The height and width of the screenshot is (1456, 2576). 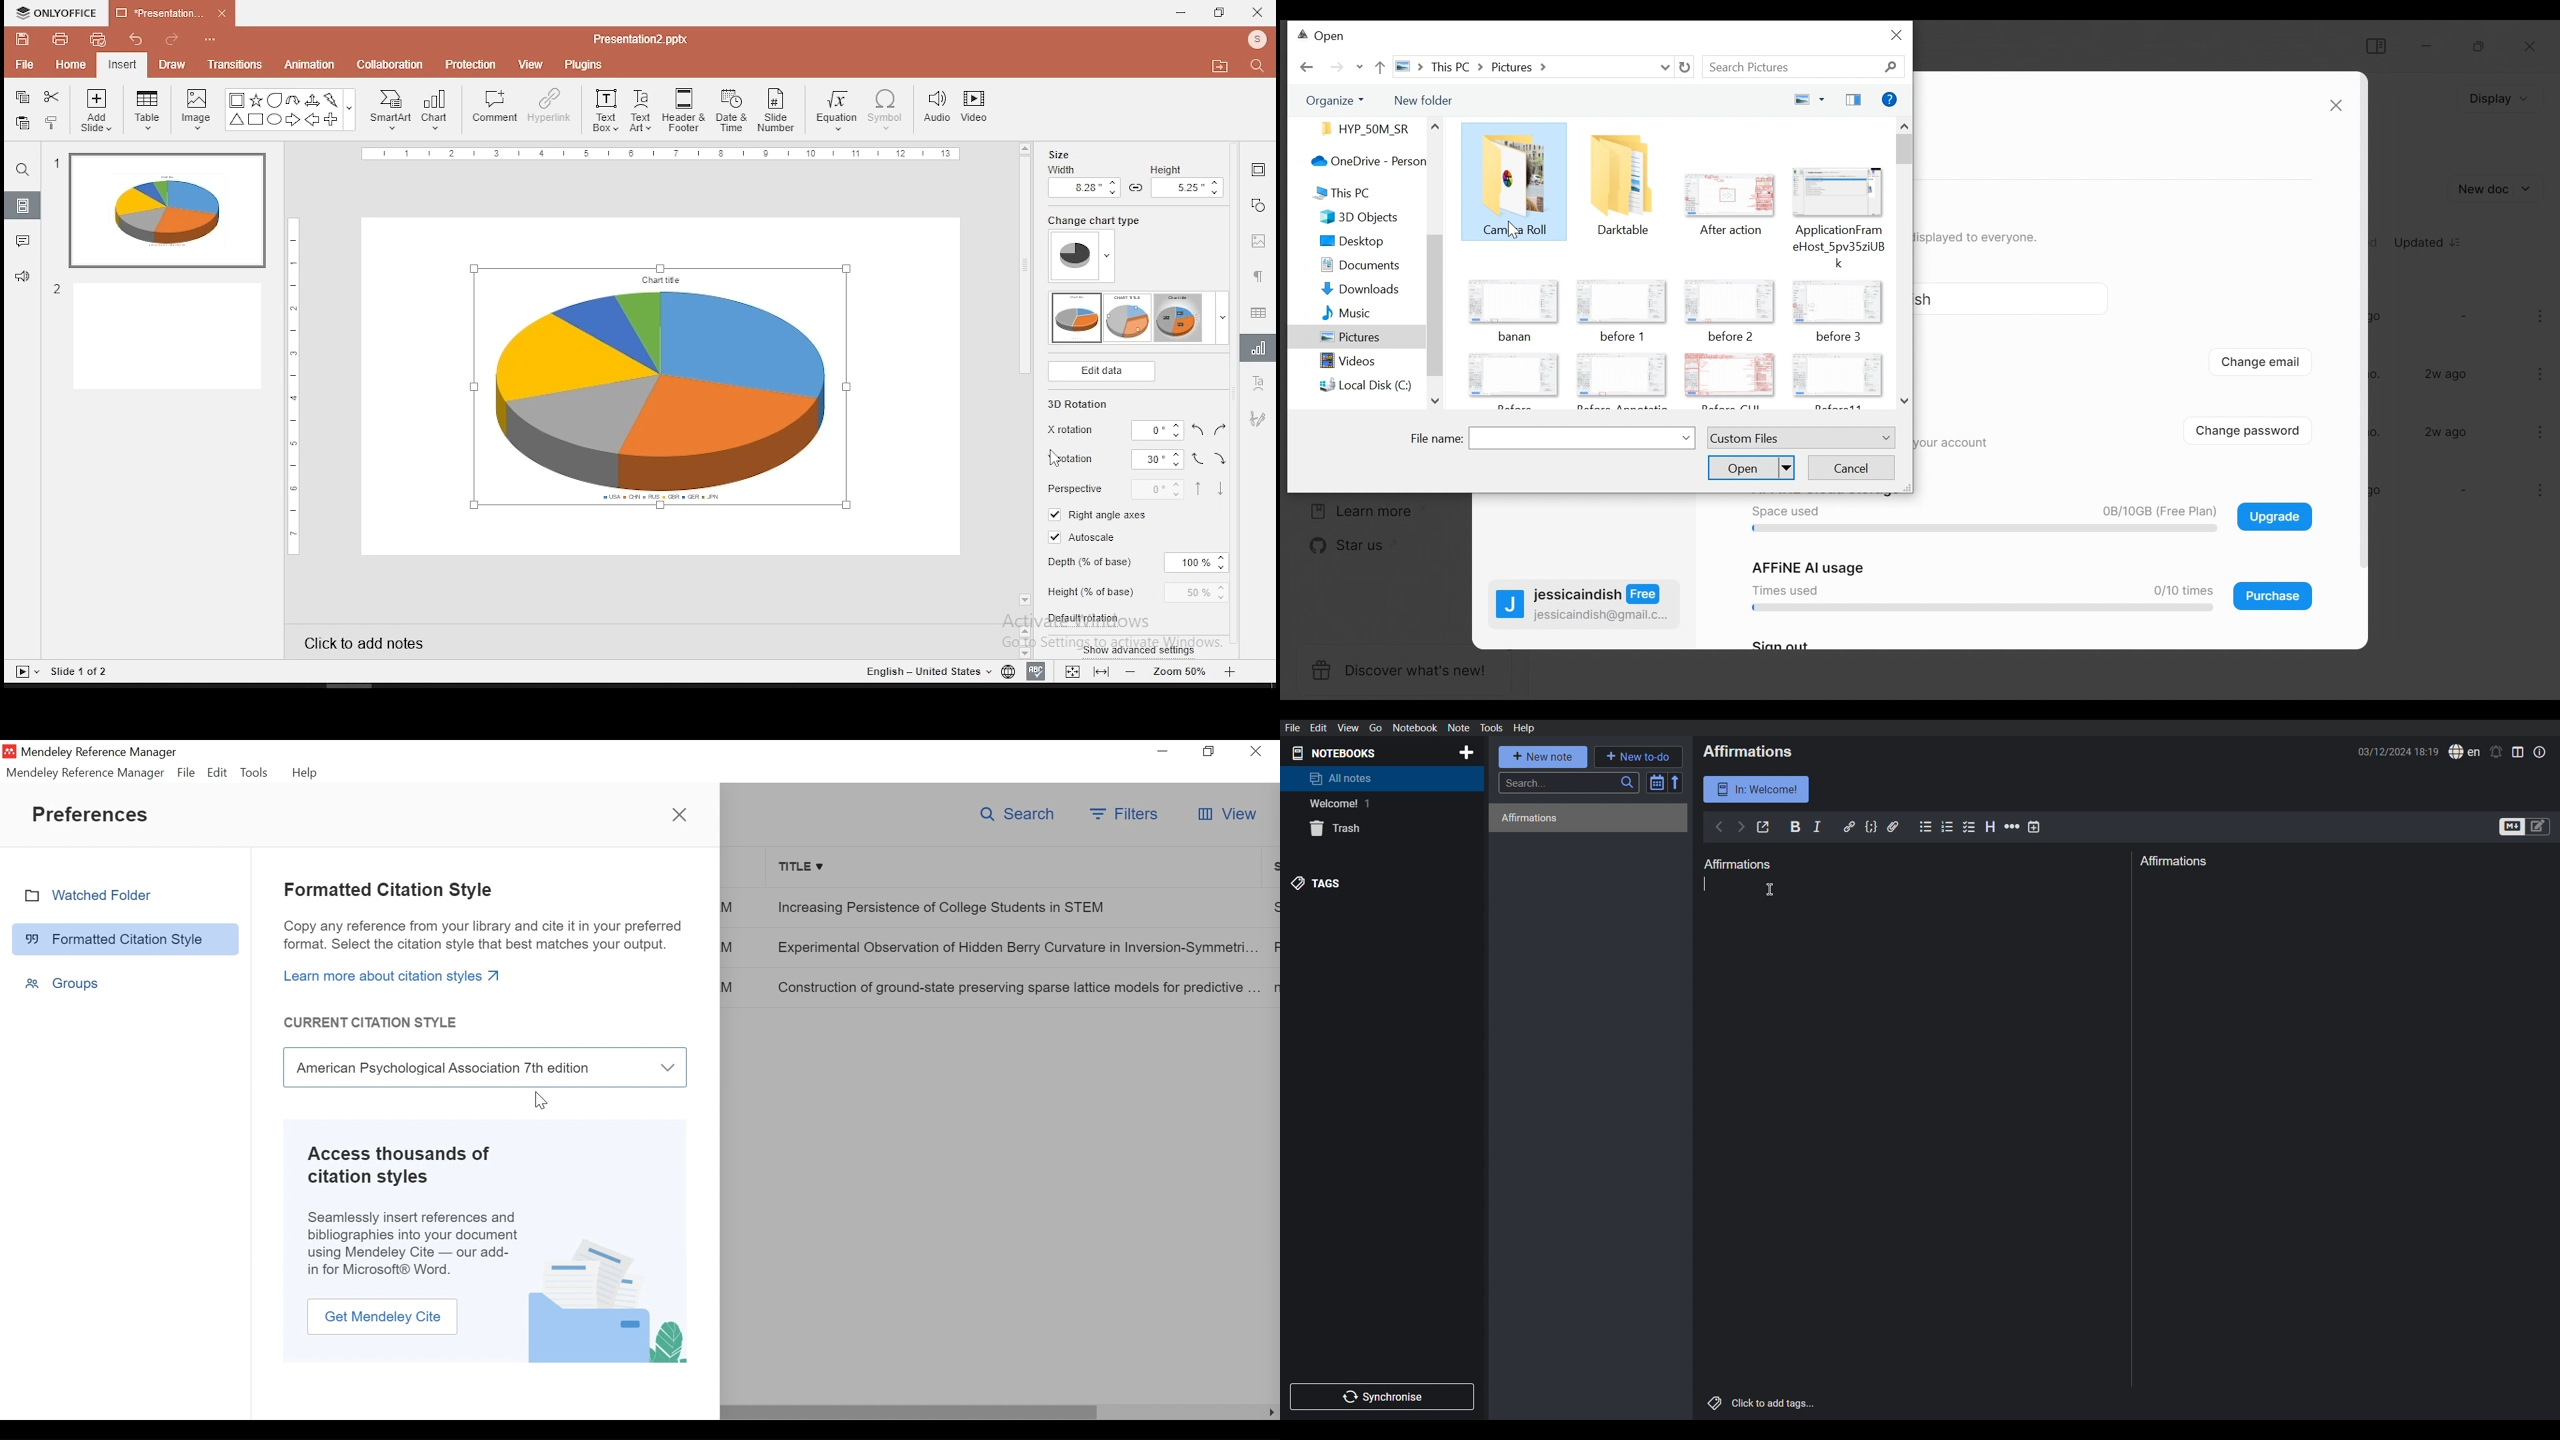 What do you see at coordinates (298, 386) in the screenshot?
I see `Scale` at bounding box center [298, 386].